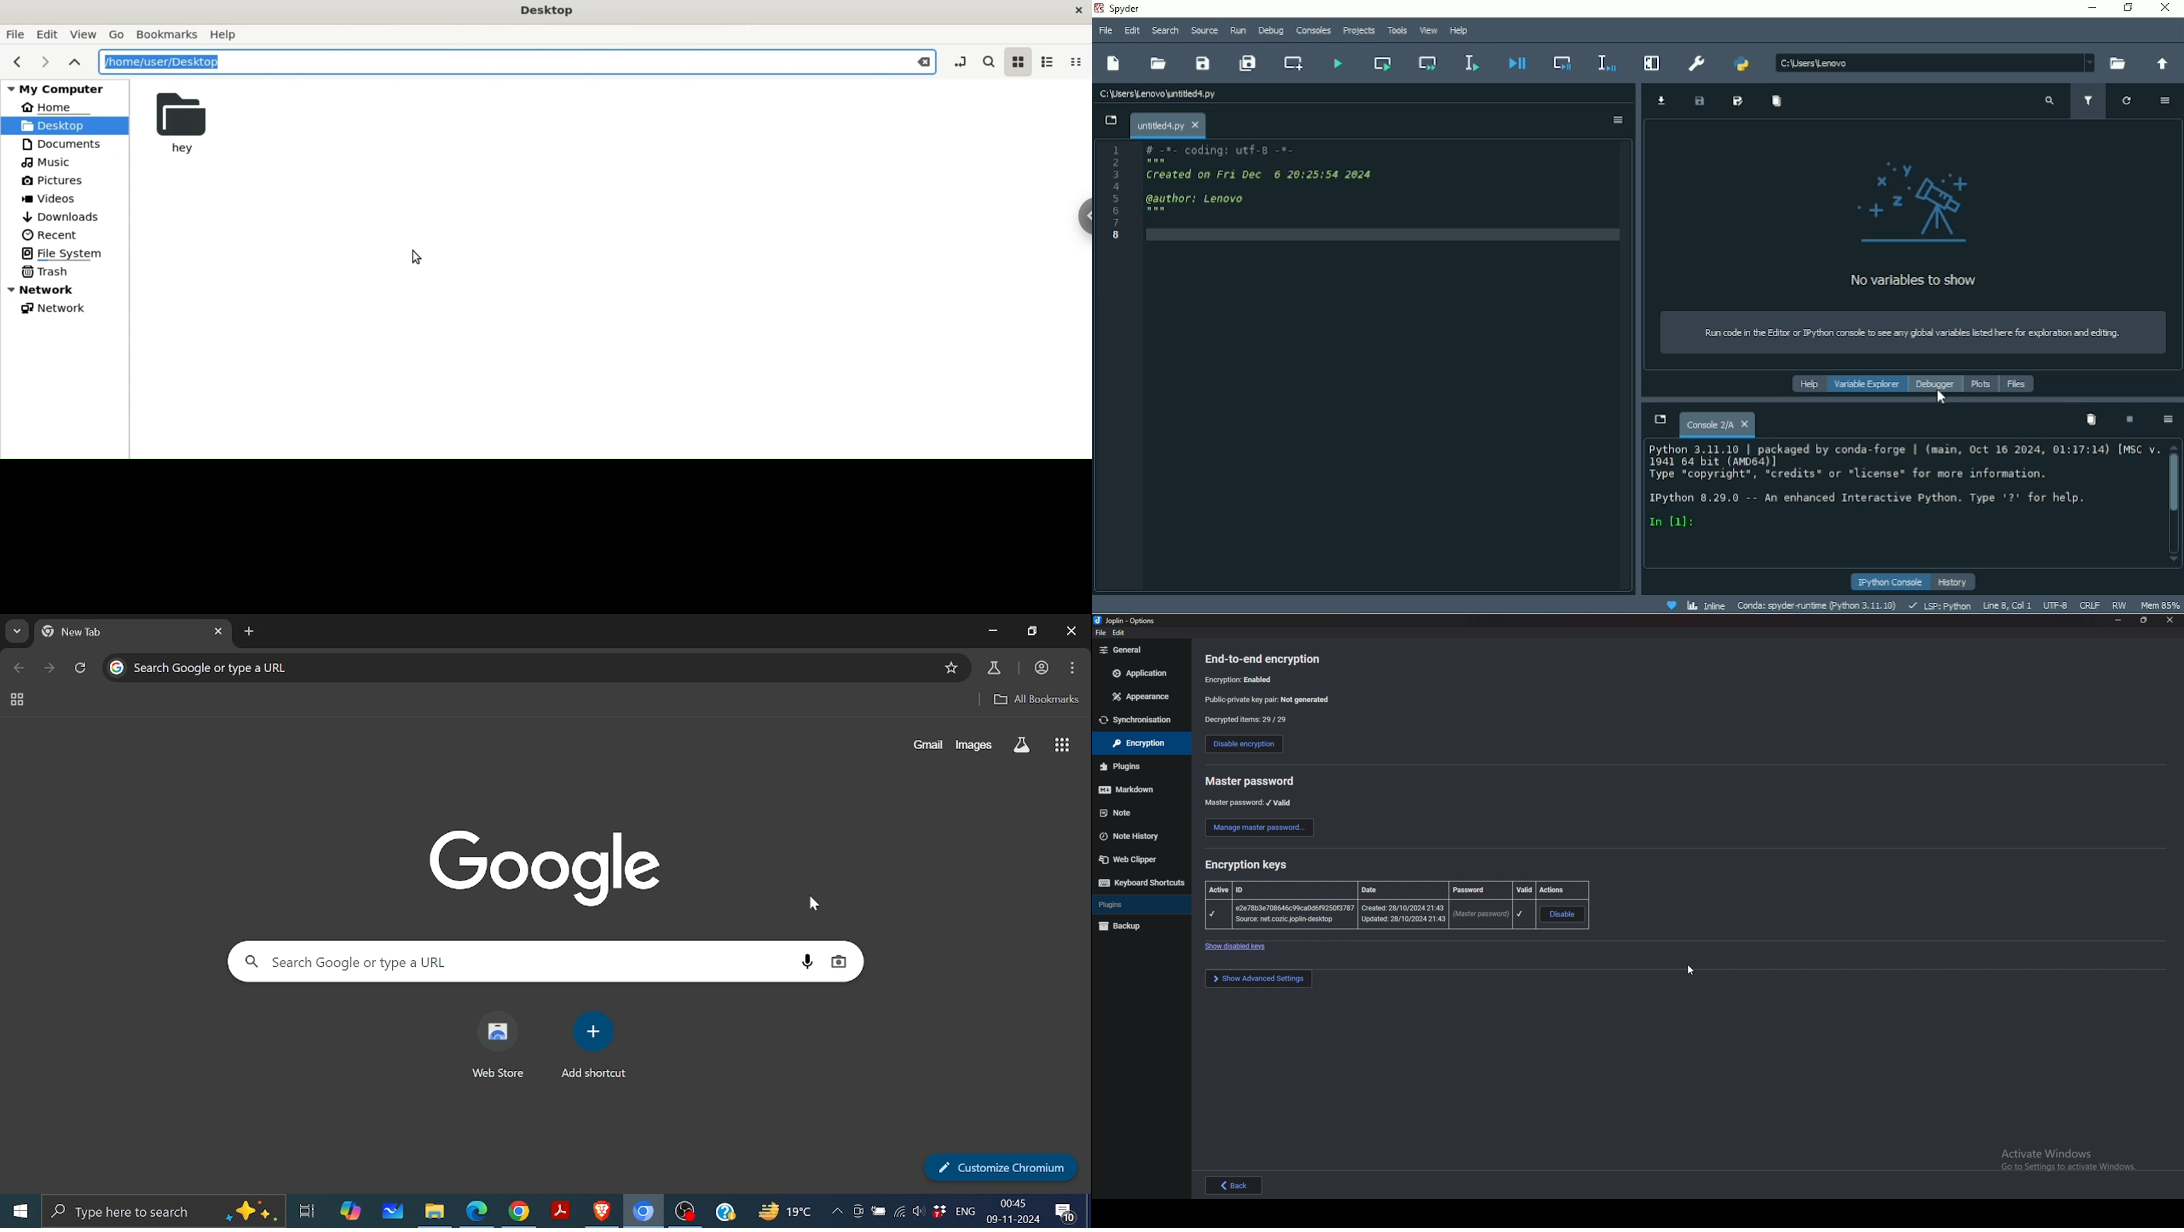 This screenshot has height=1232, width=2184. Describe the element at coordinates (1072, 669) in the screenshot. I see `Customize and control chromium` at that location.